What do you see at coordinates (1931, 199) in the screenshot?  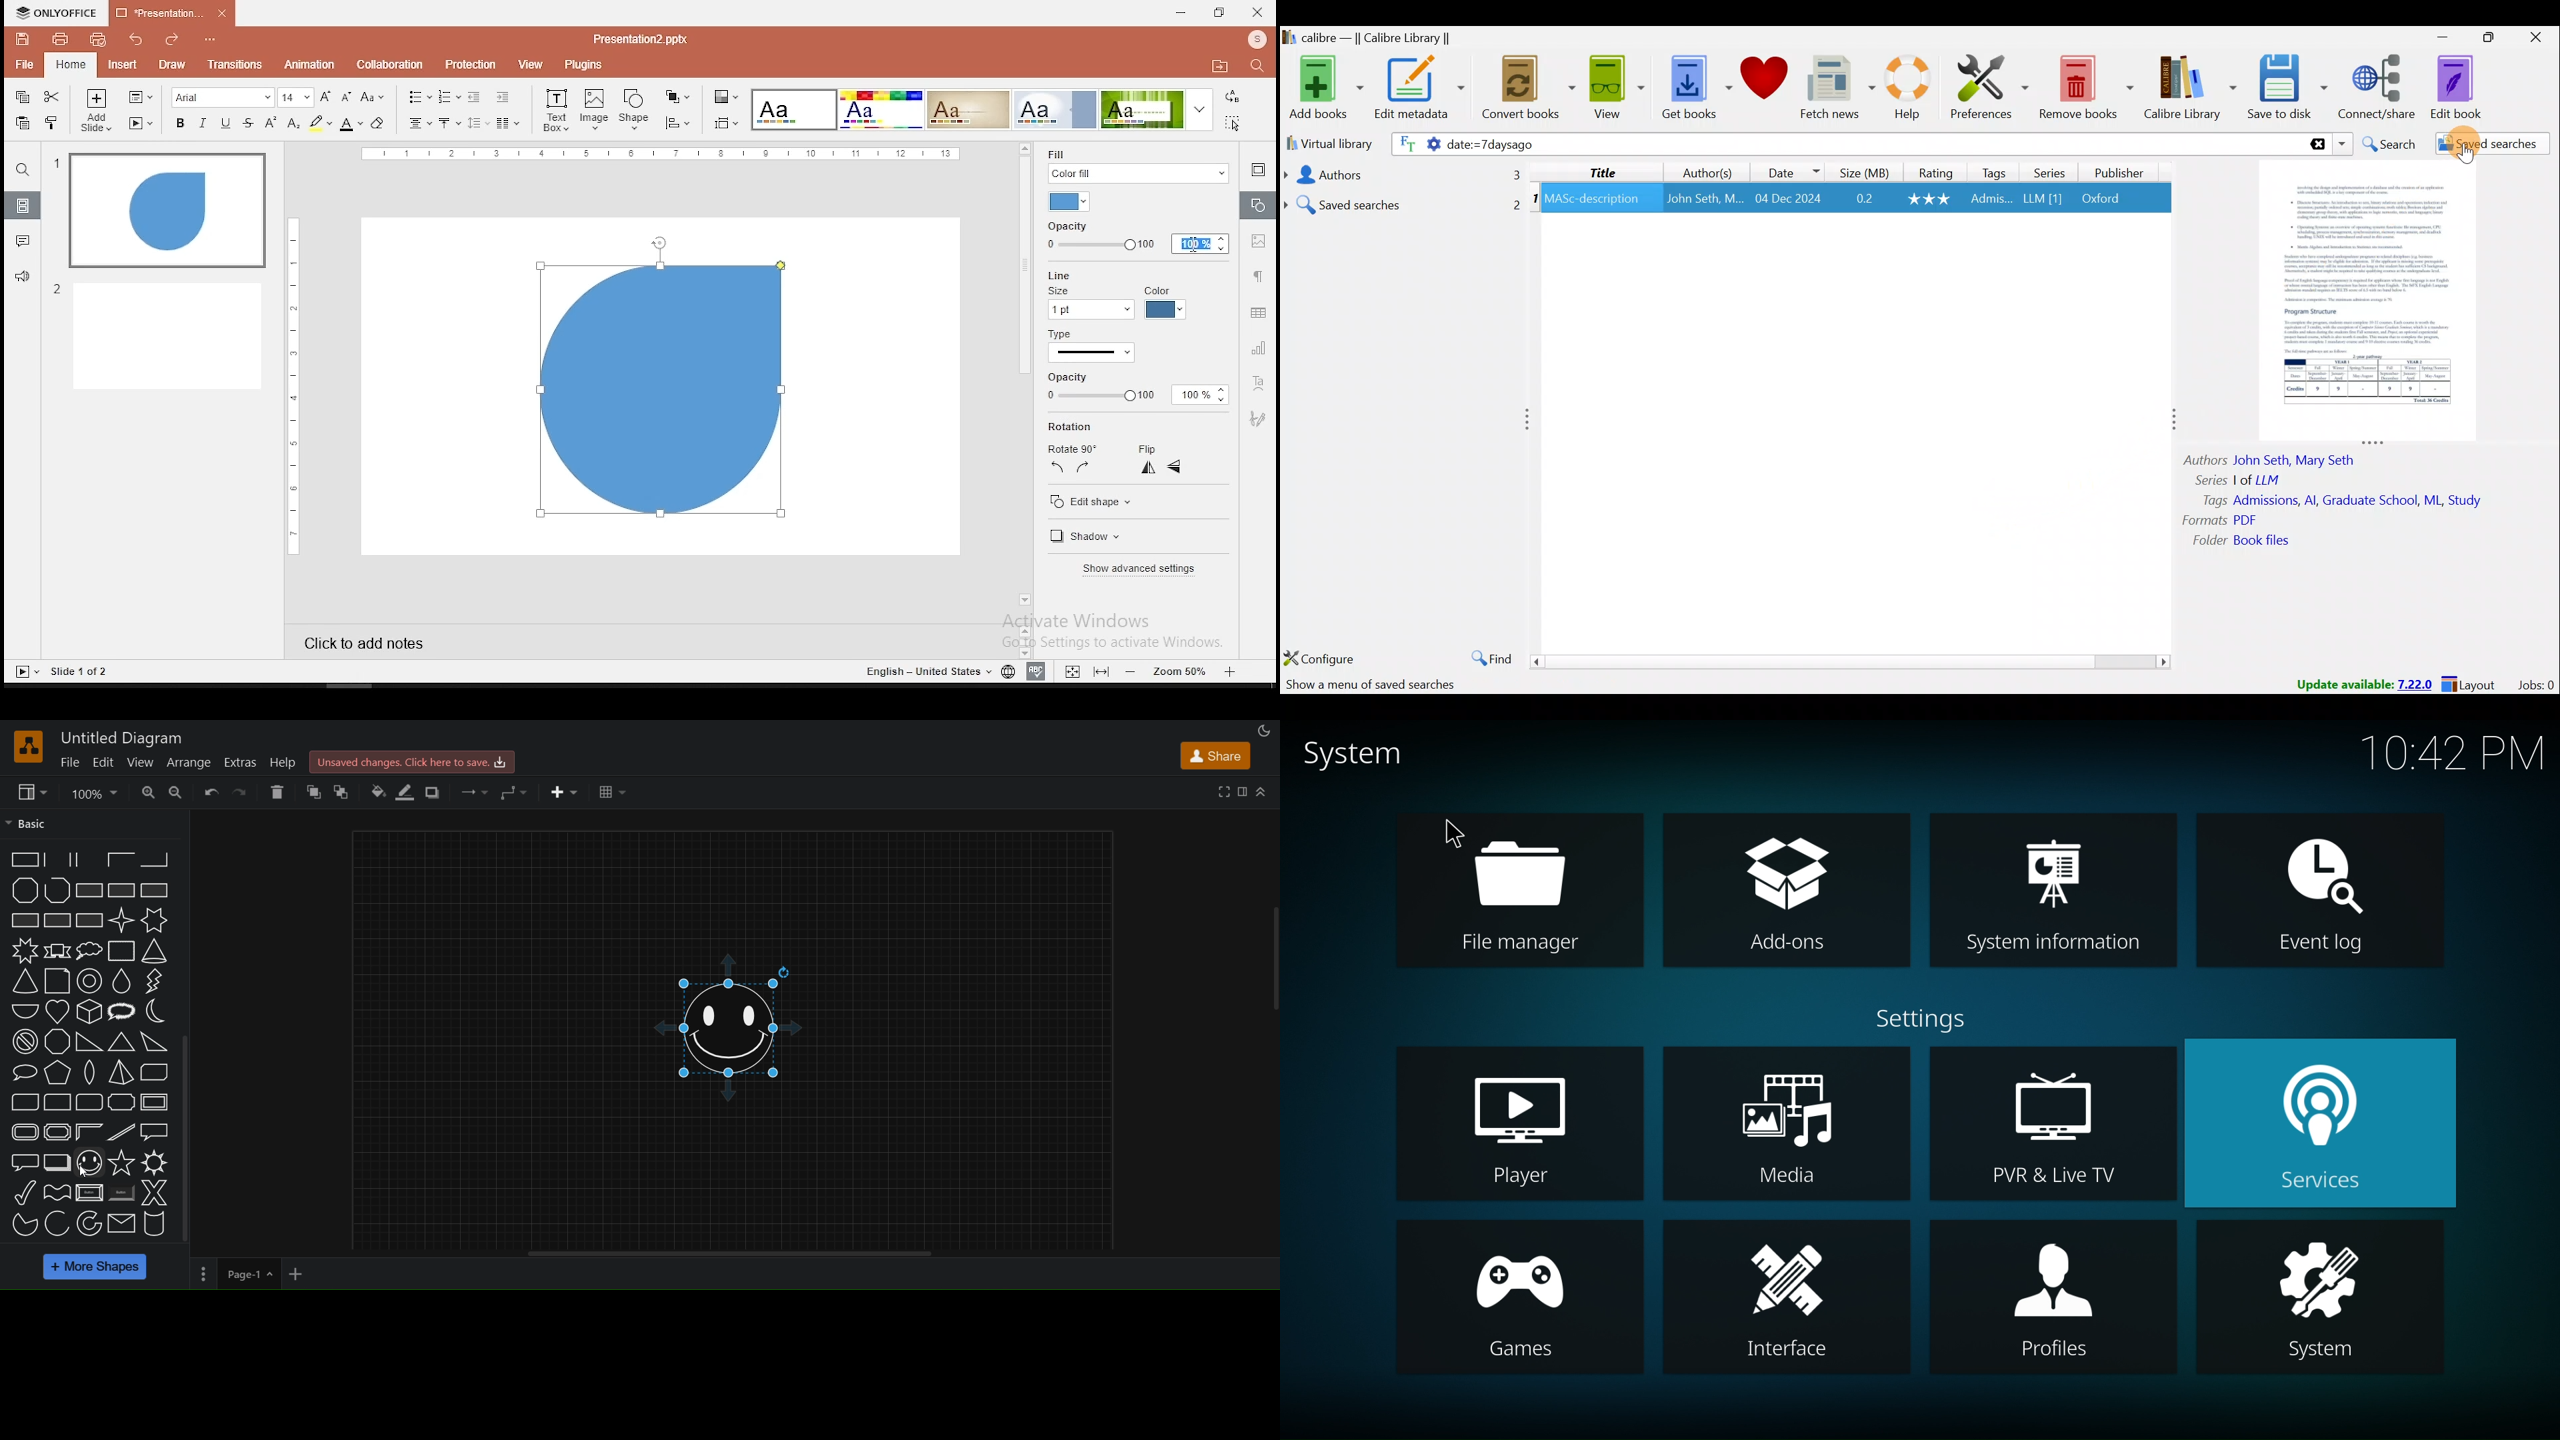 I see `xxx` at bounding box center [1931, 199].